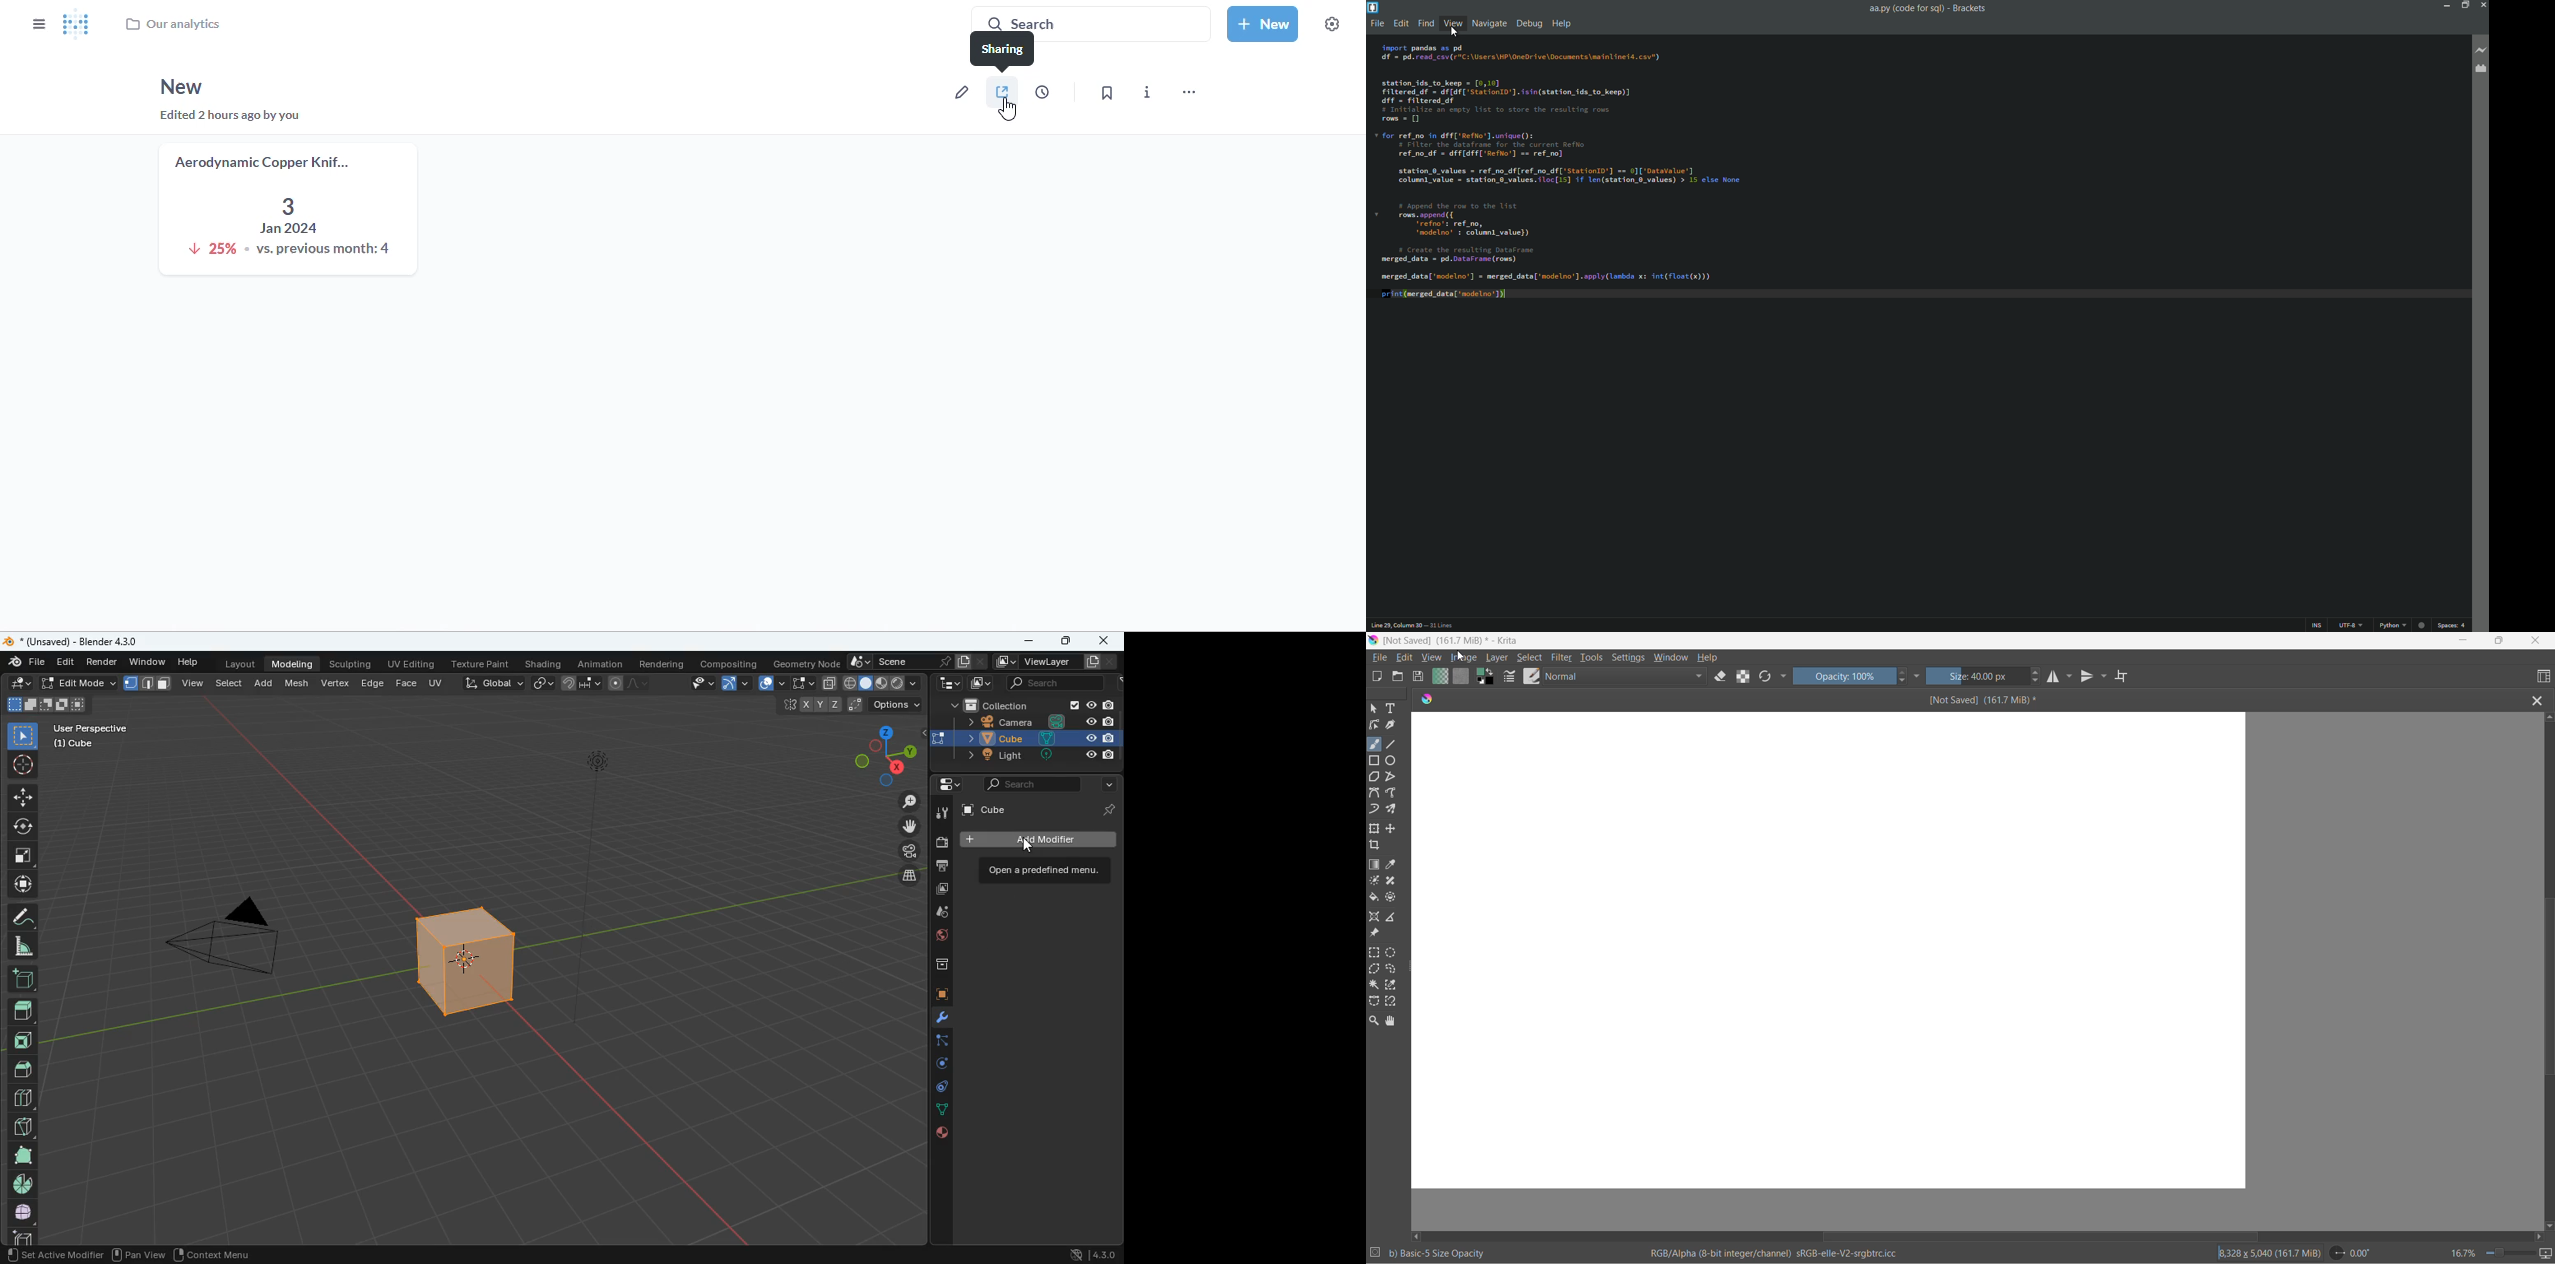  Describe the element at coordinates (1393, 709) in the screenshot. I see `text tool` at that location.